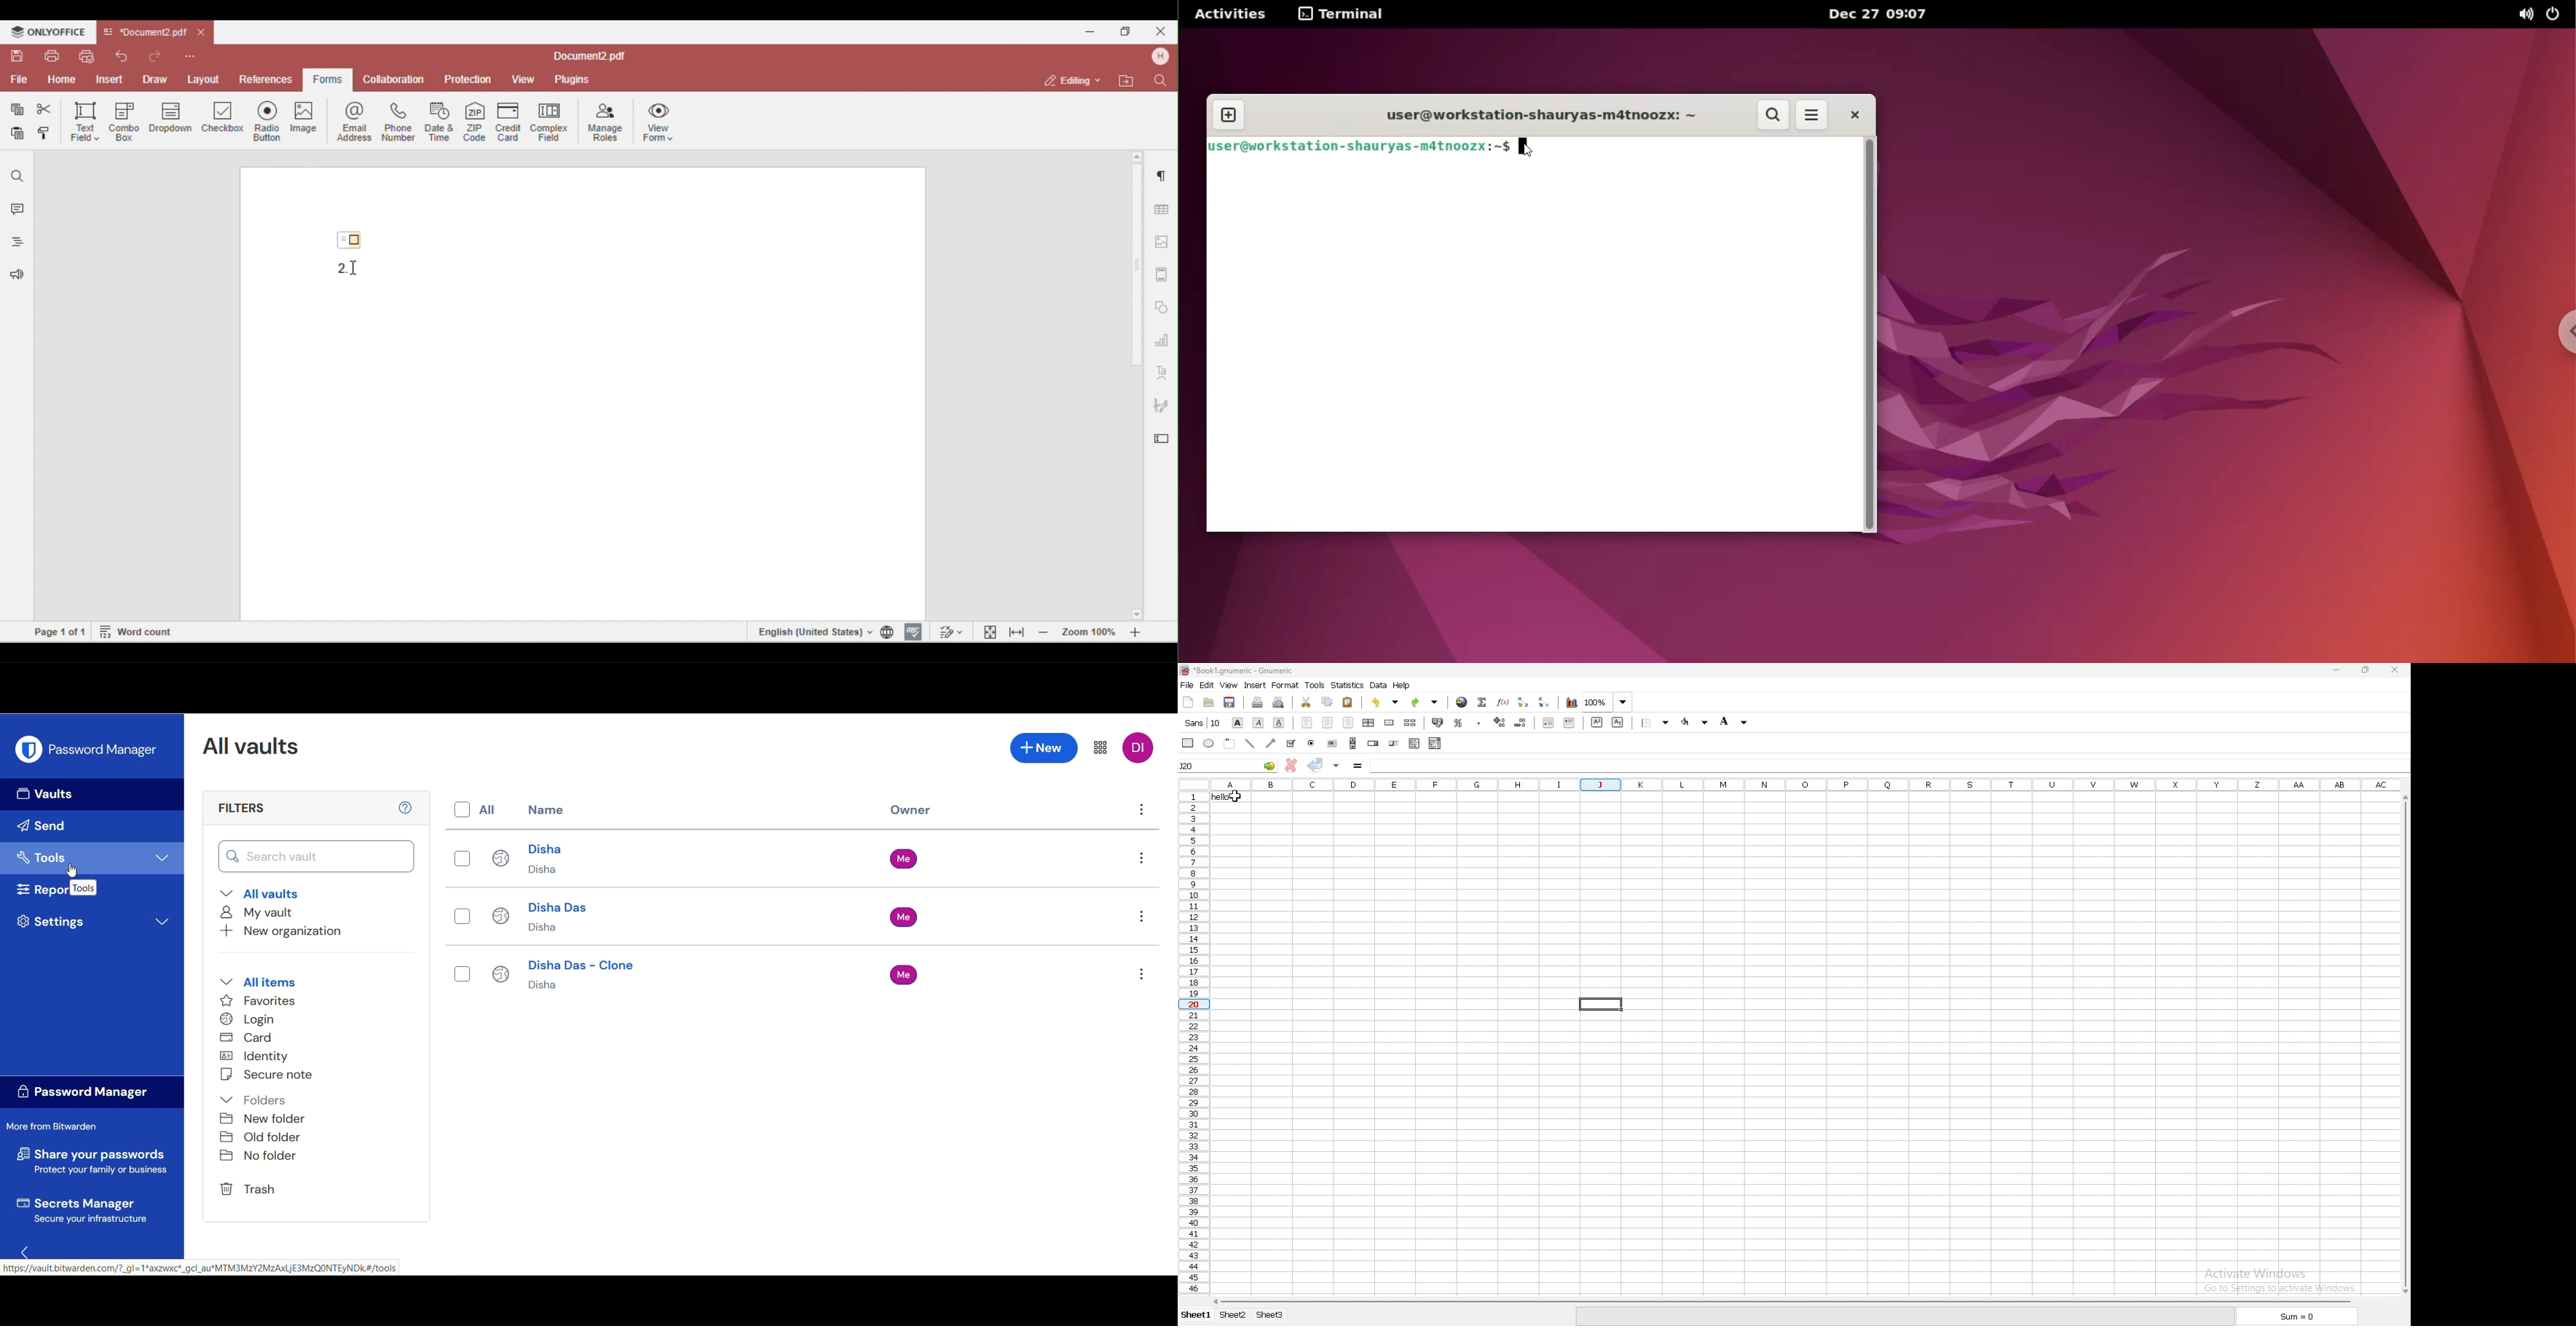 This screenshot has width=2576, height=1344. I want to click on bold, so click(1238, 722).